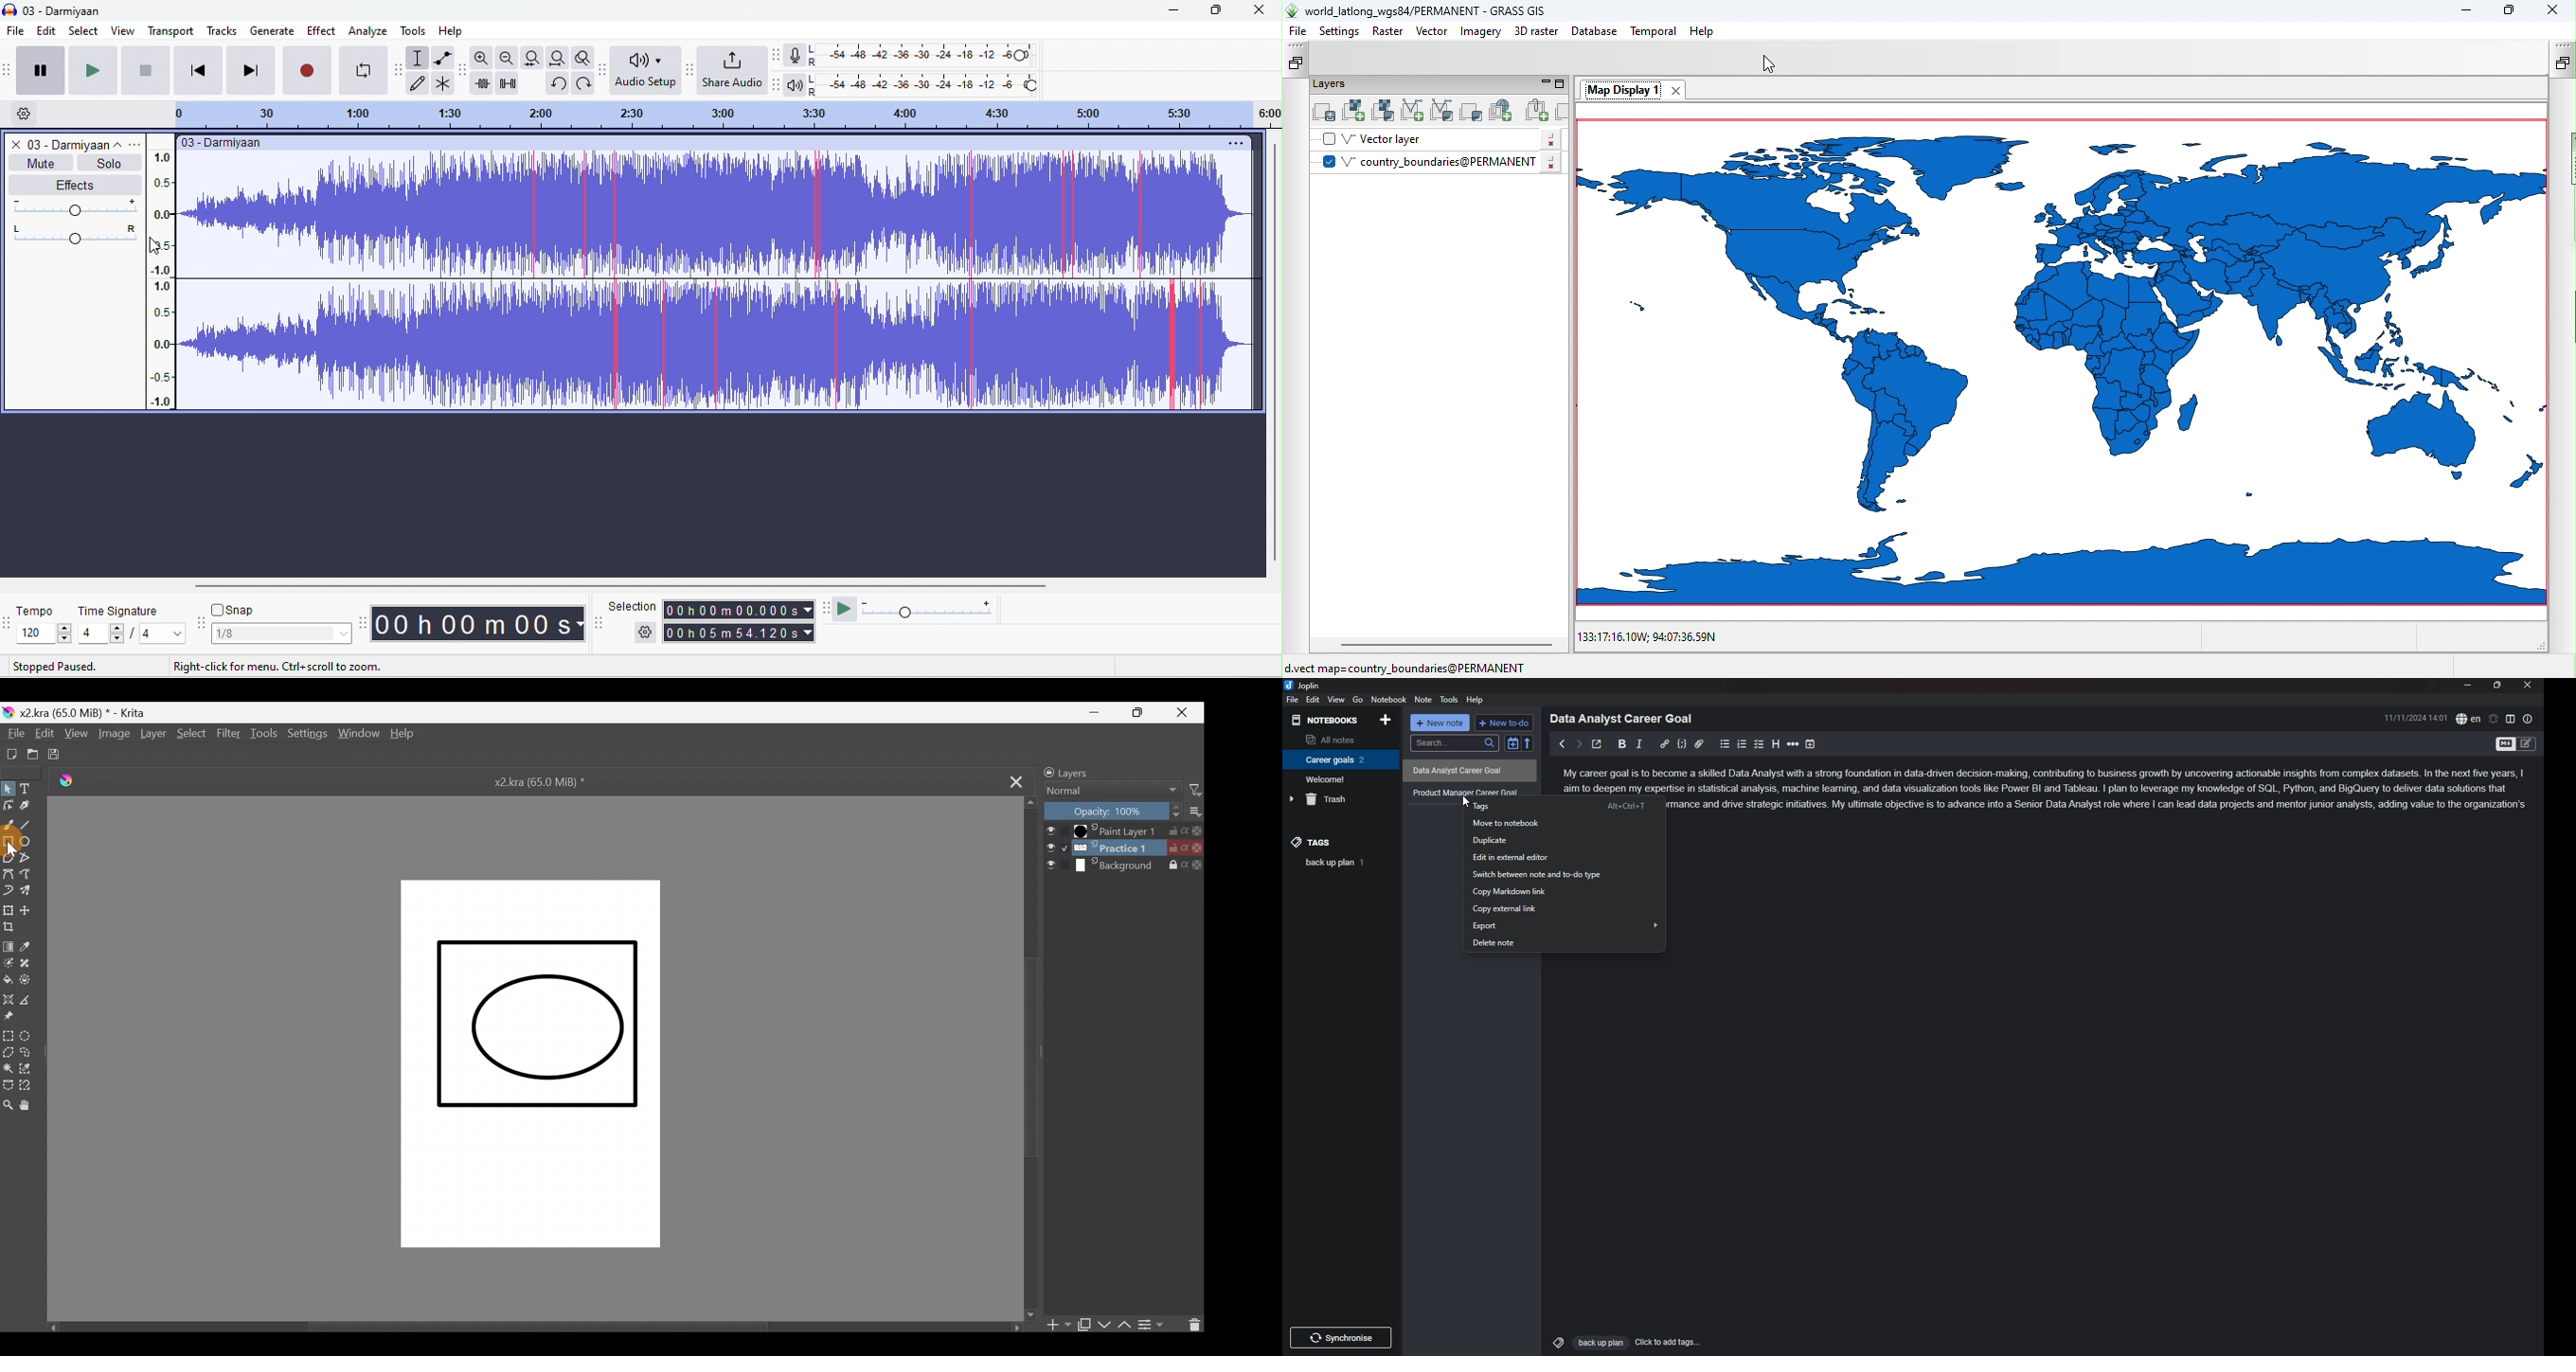 This screenshot has height=1372, width=2576. What do you see at coordinates (1562, 823) in the screenshot?
I see `move to notebook` at bounding box center [1562, 823].